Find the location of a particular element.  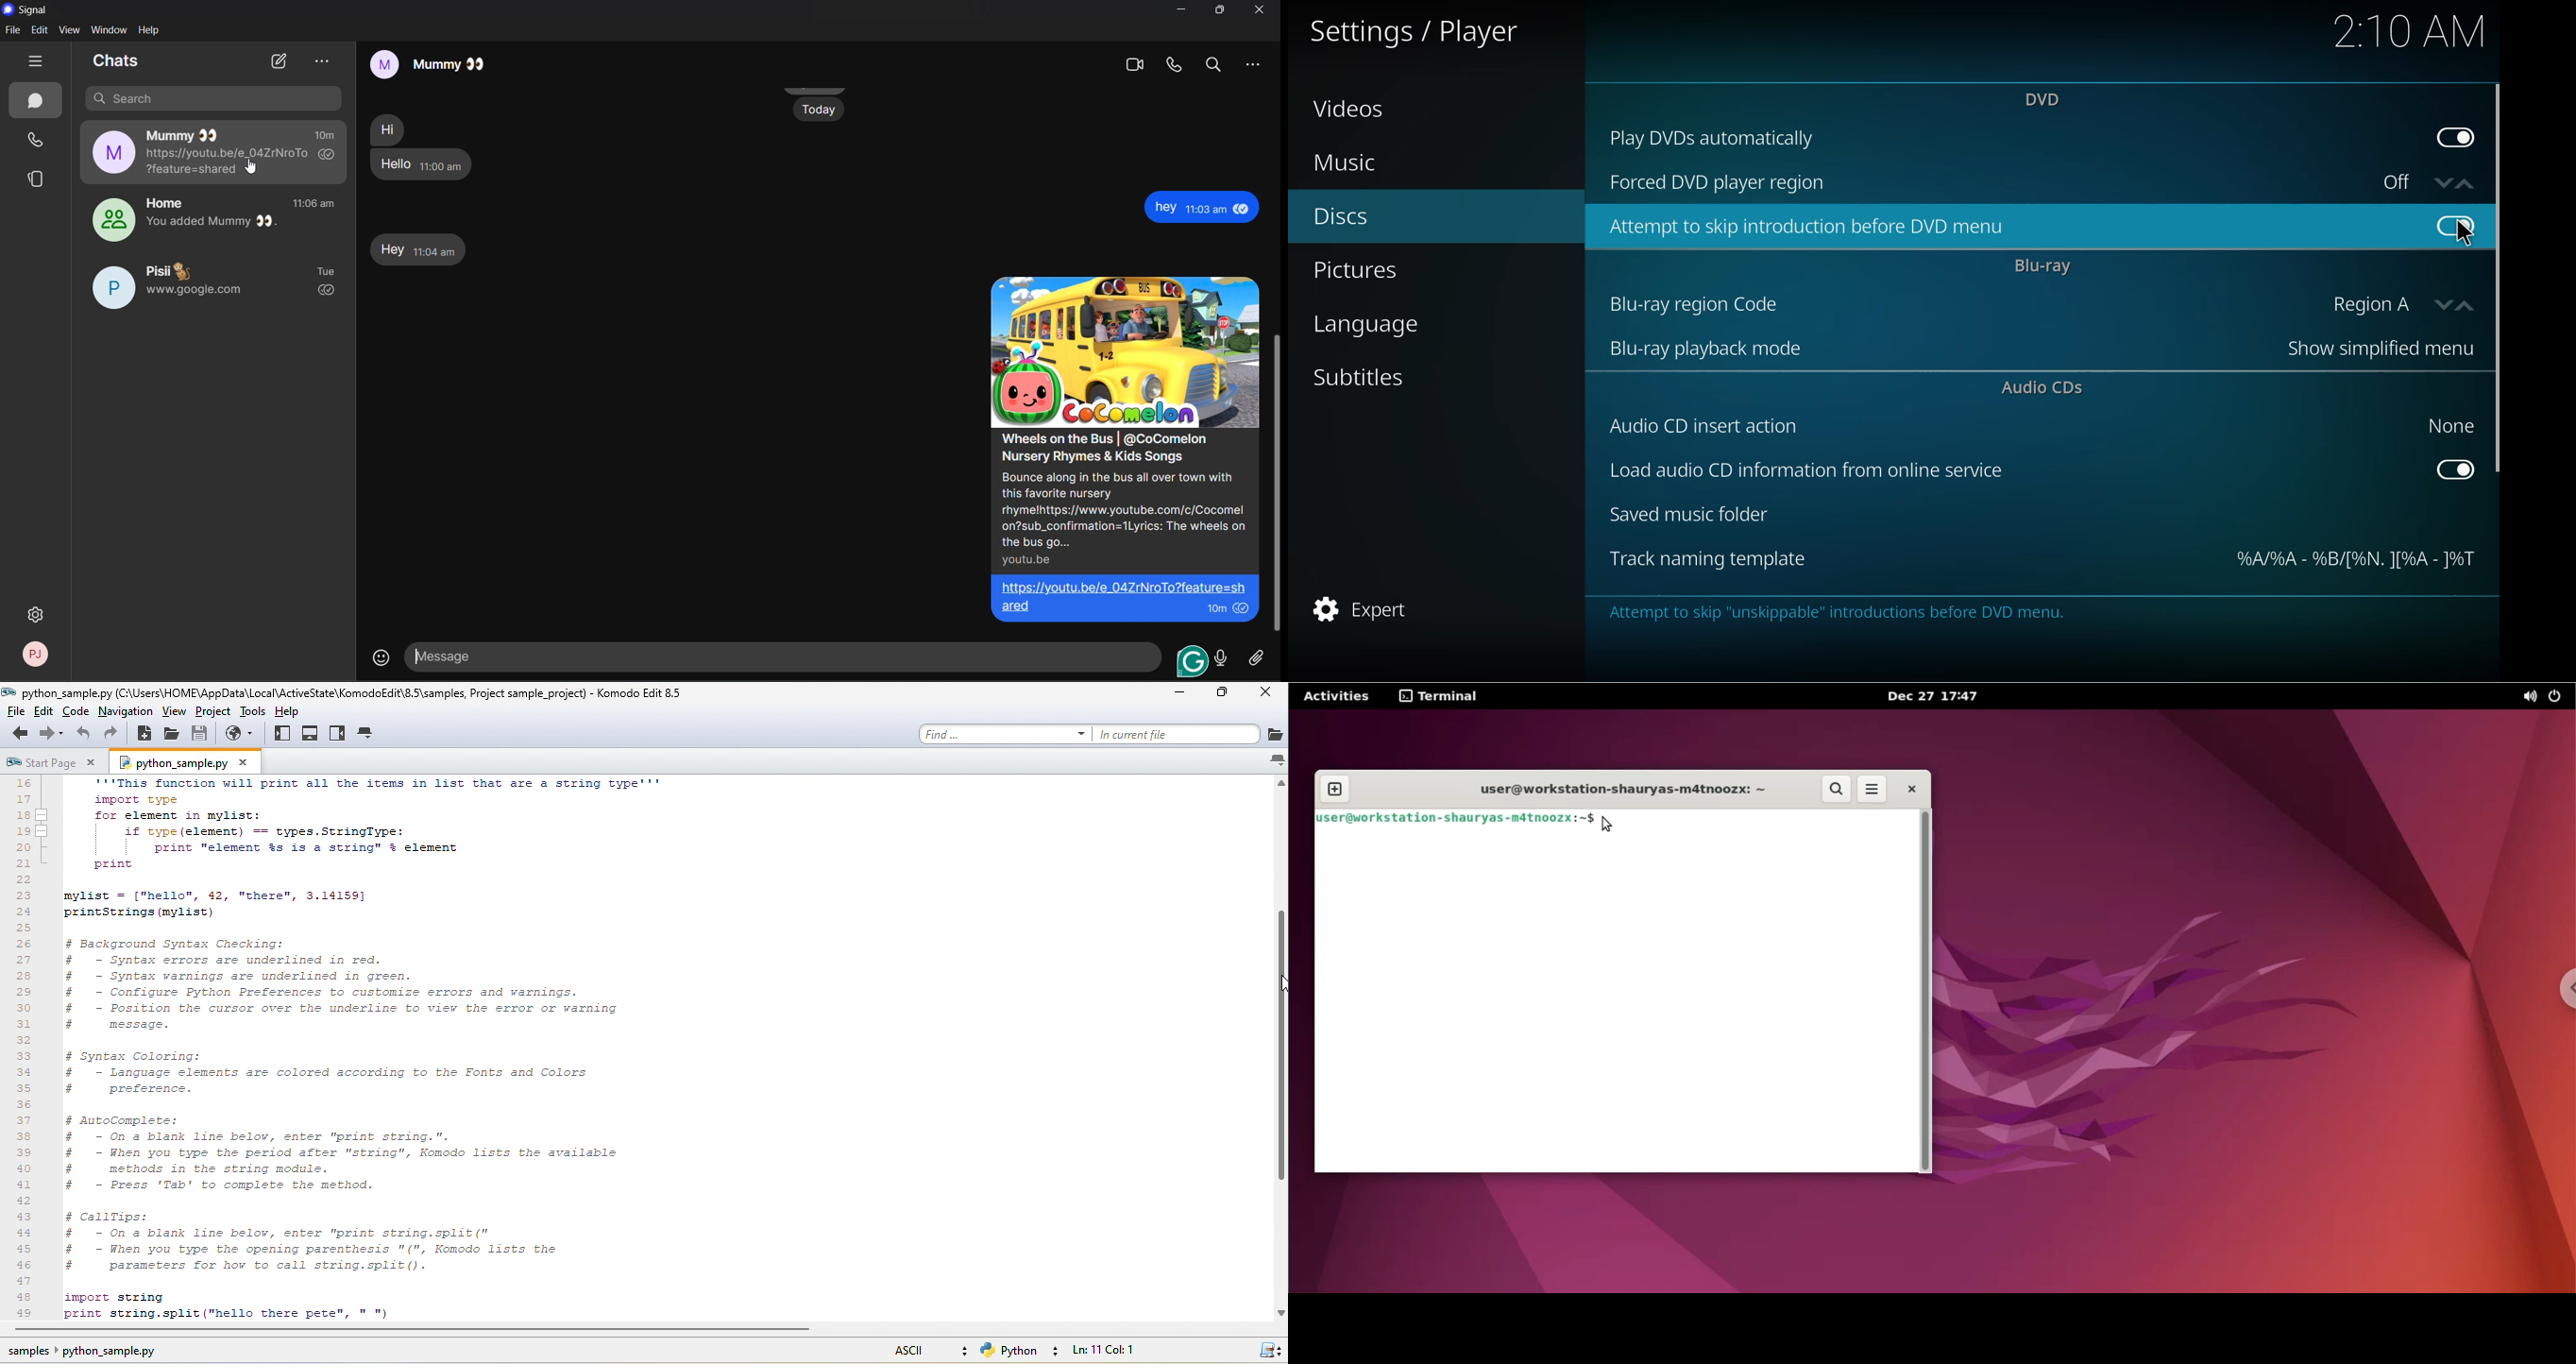

forward is located at coordinates (53, 734).